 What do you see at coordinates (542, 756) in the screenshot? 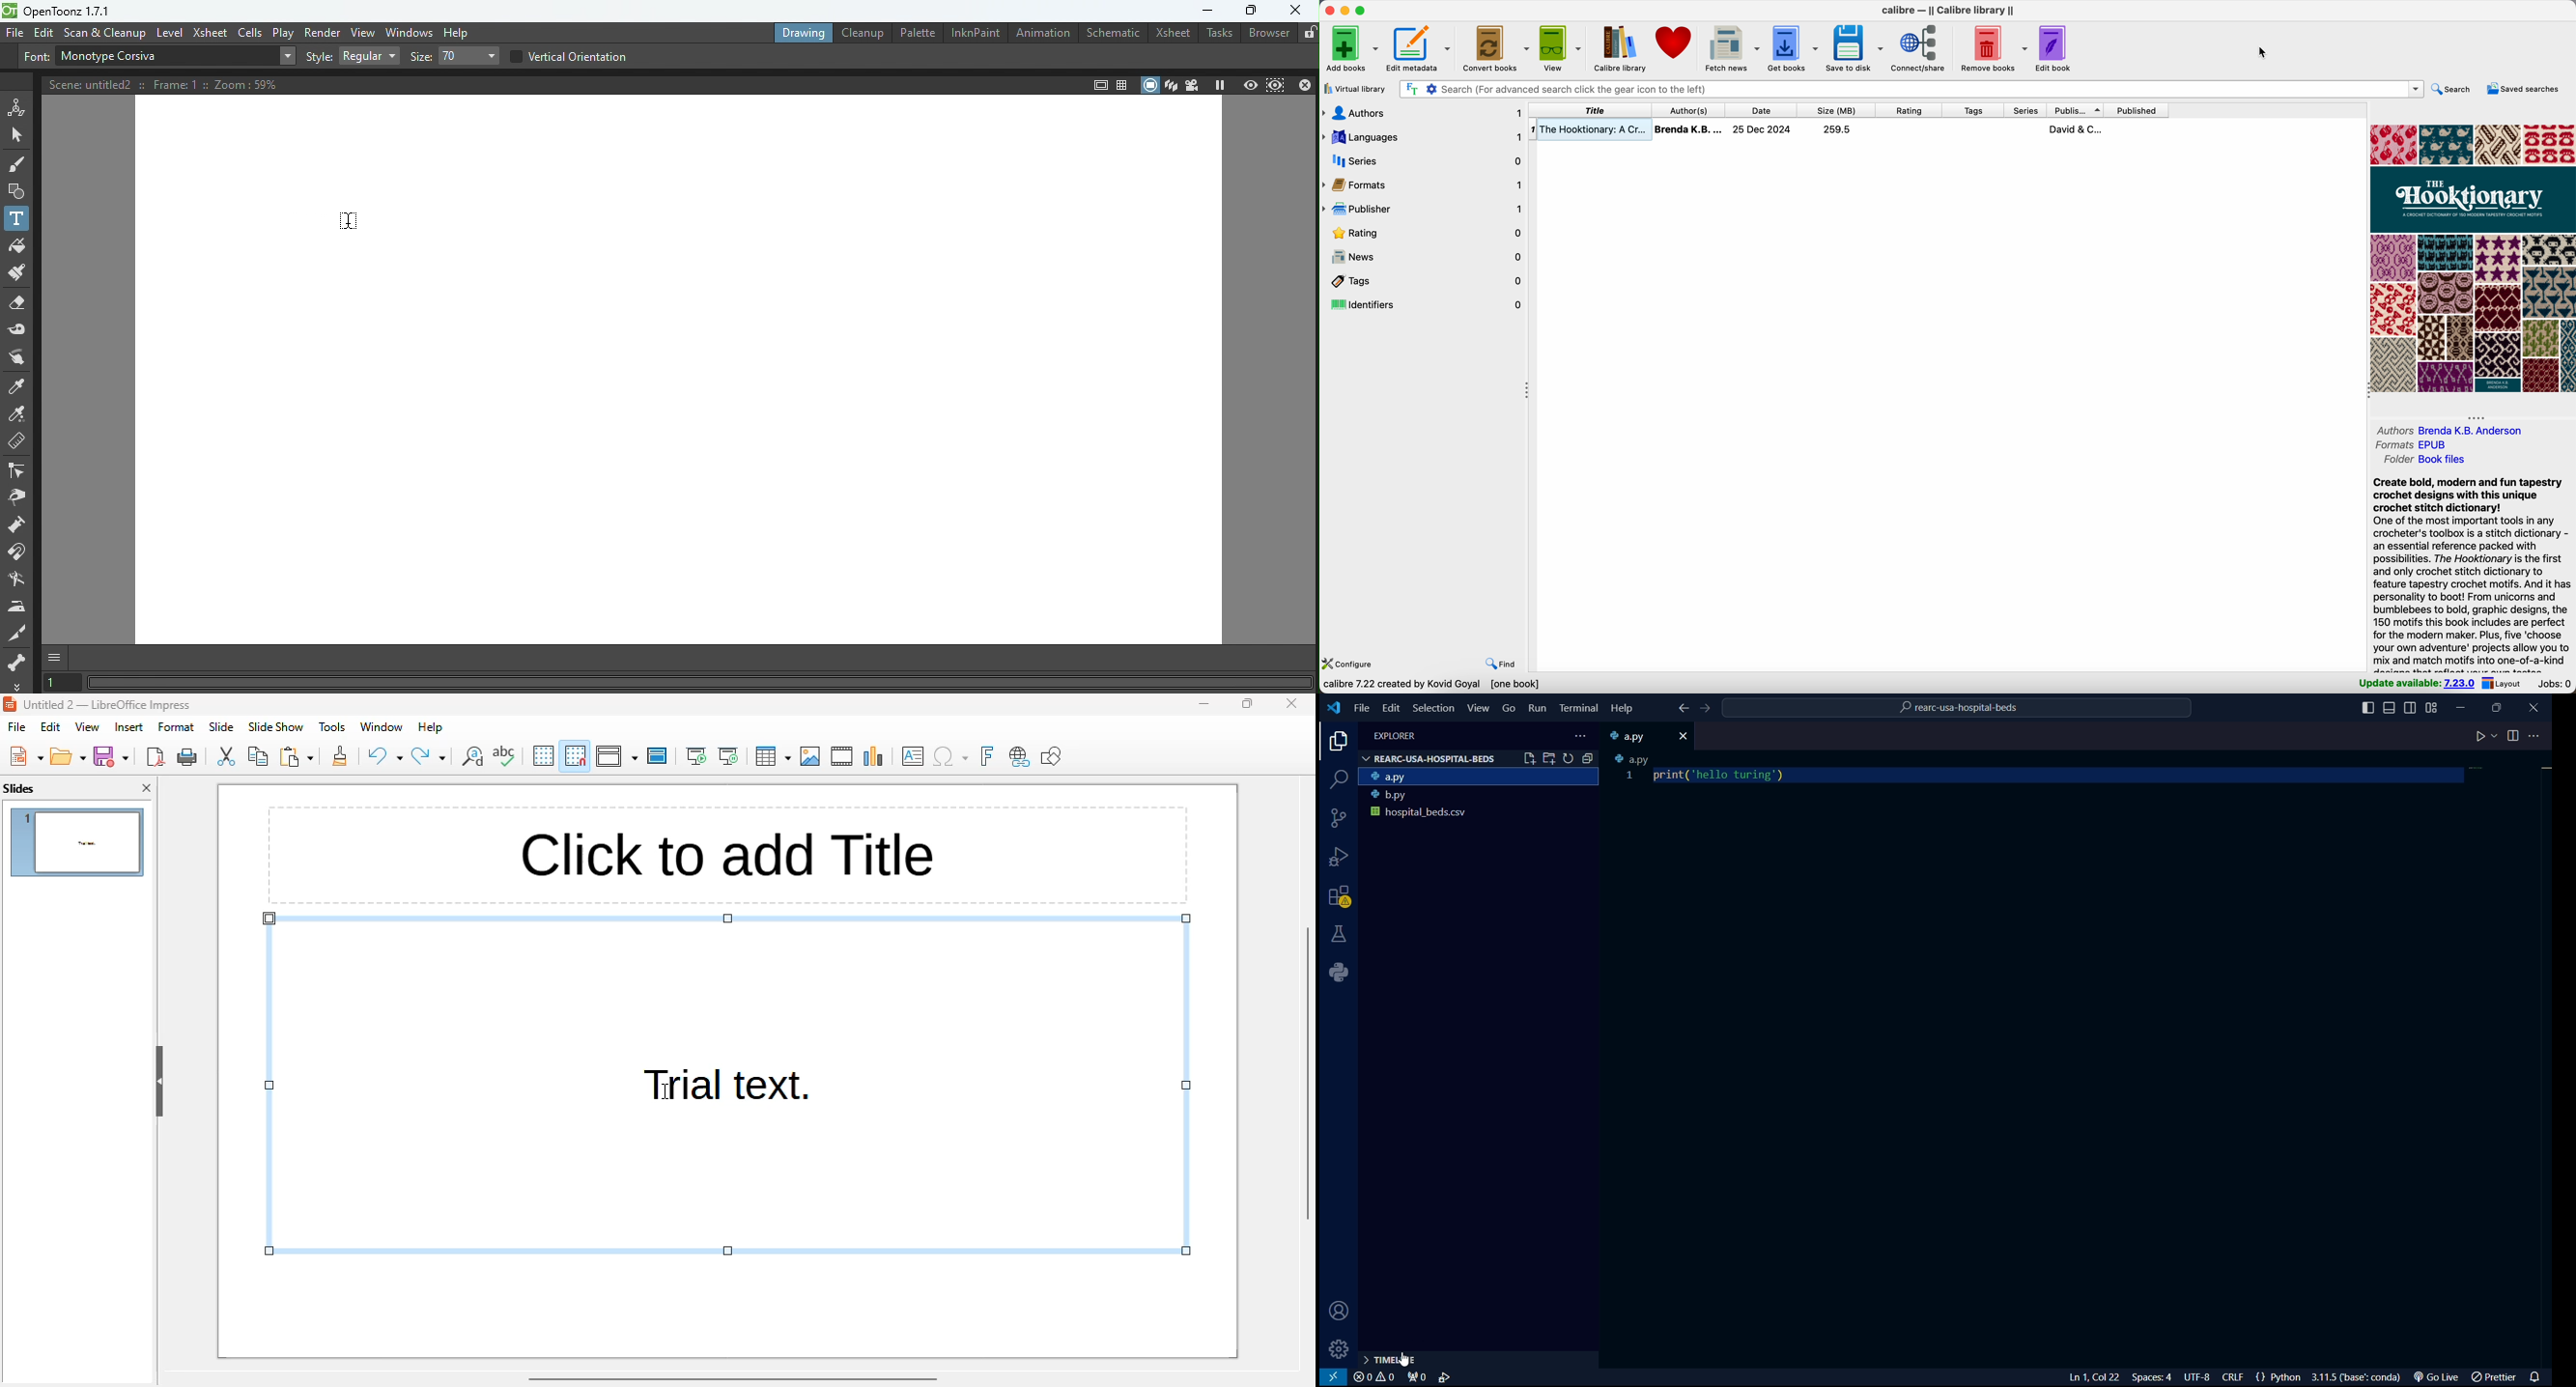
I see `display grid` at bounding box center [542, 756].